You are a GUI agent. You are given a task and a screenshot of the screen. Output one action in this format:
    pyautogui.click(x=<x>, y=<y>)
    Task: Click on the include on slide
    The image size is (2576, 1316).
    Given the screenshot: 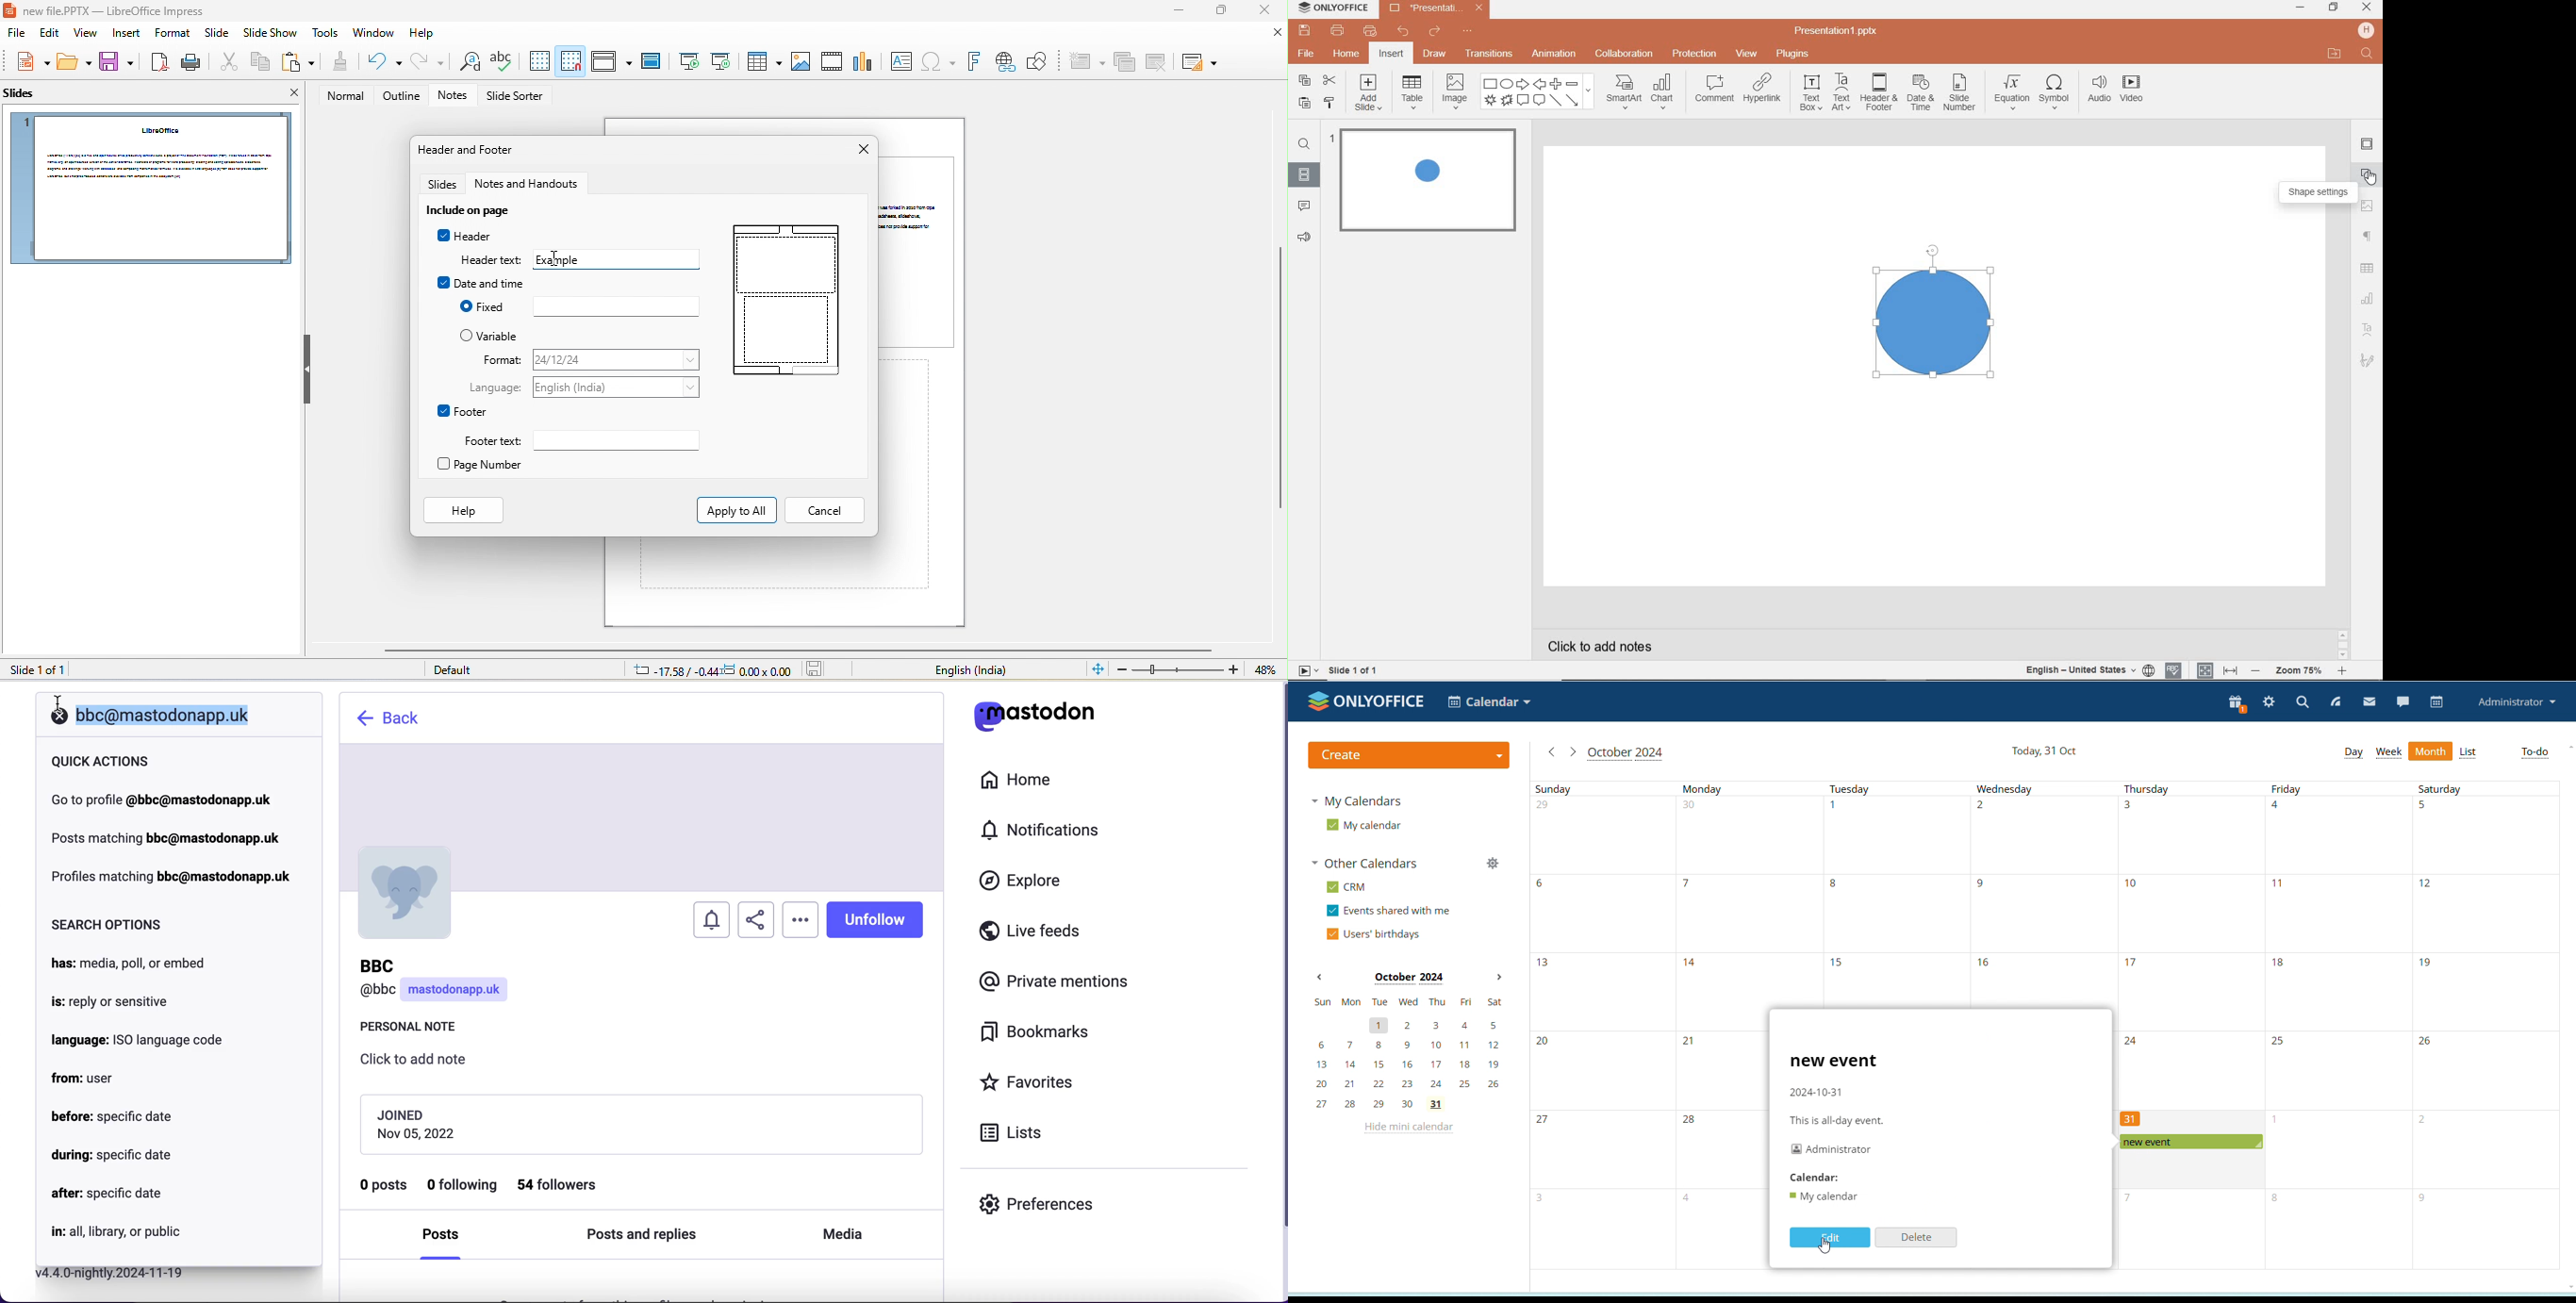 What is the action you would take?
    pyautogui.click(x=473, y=210)
    